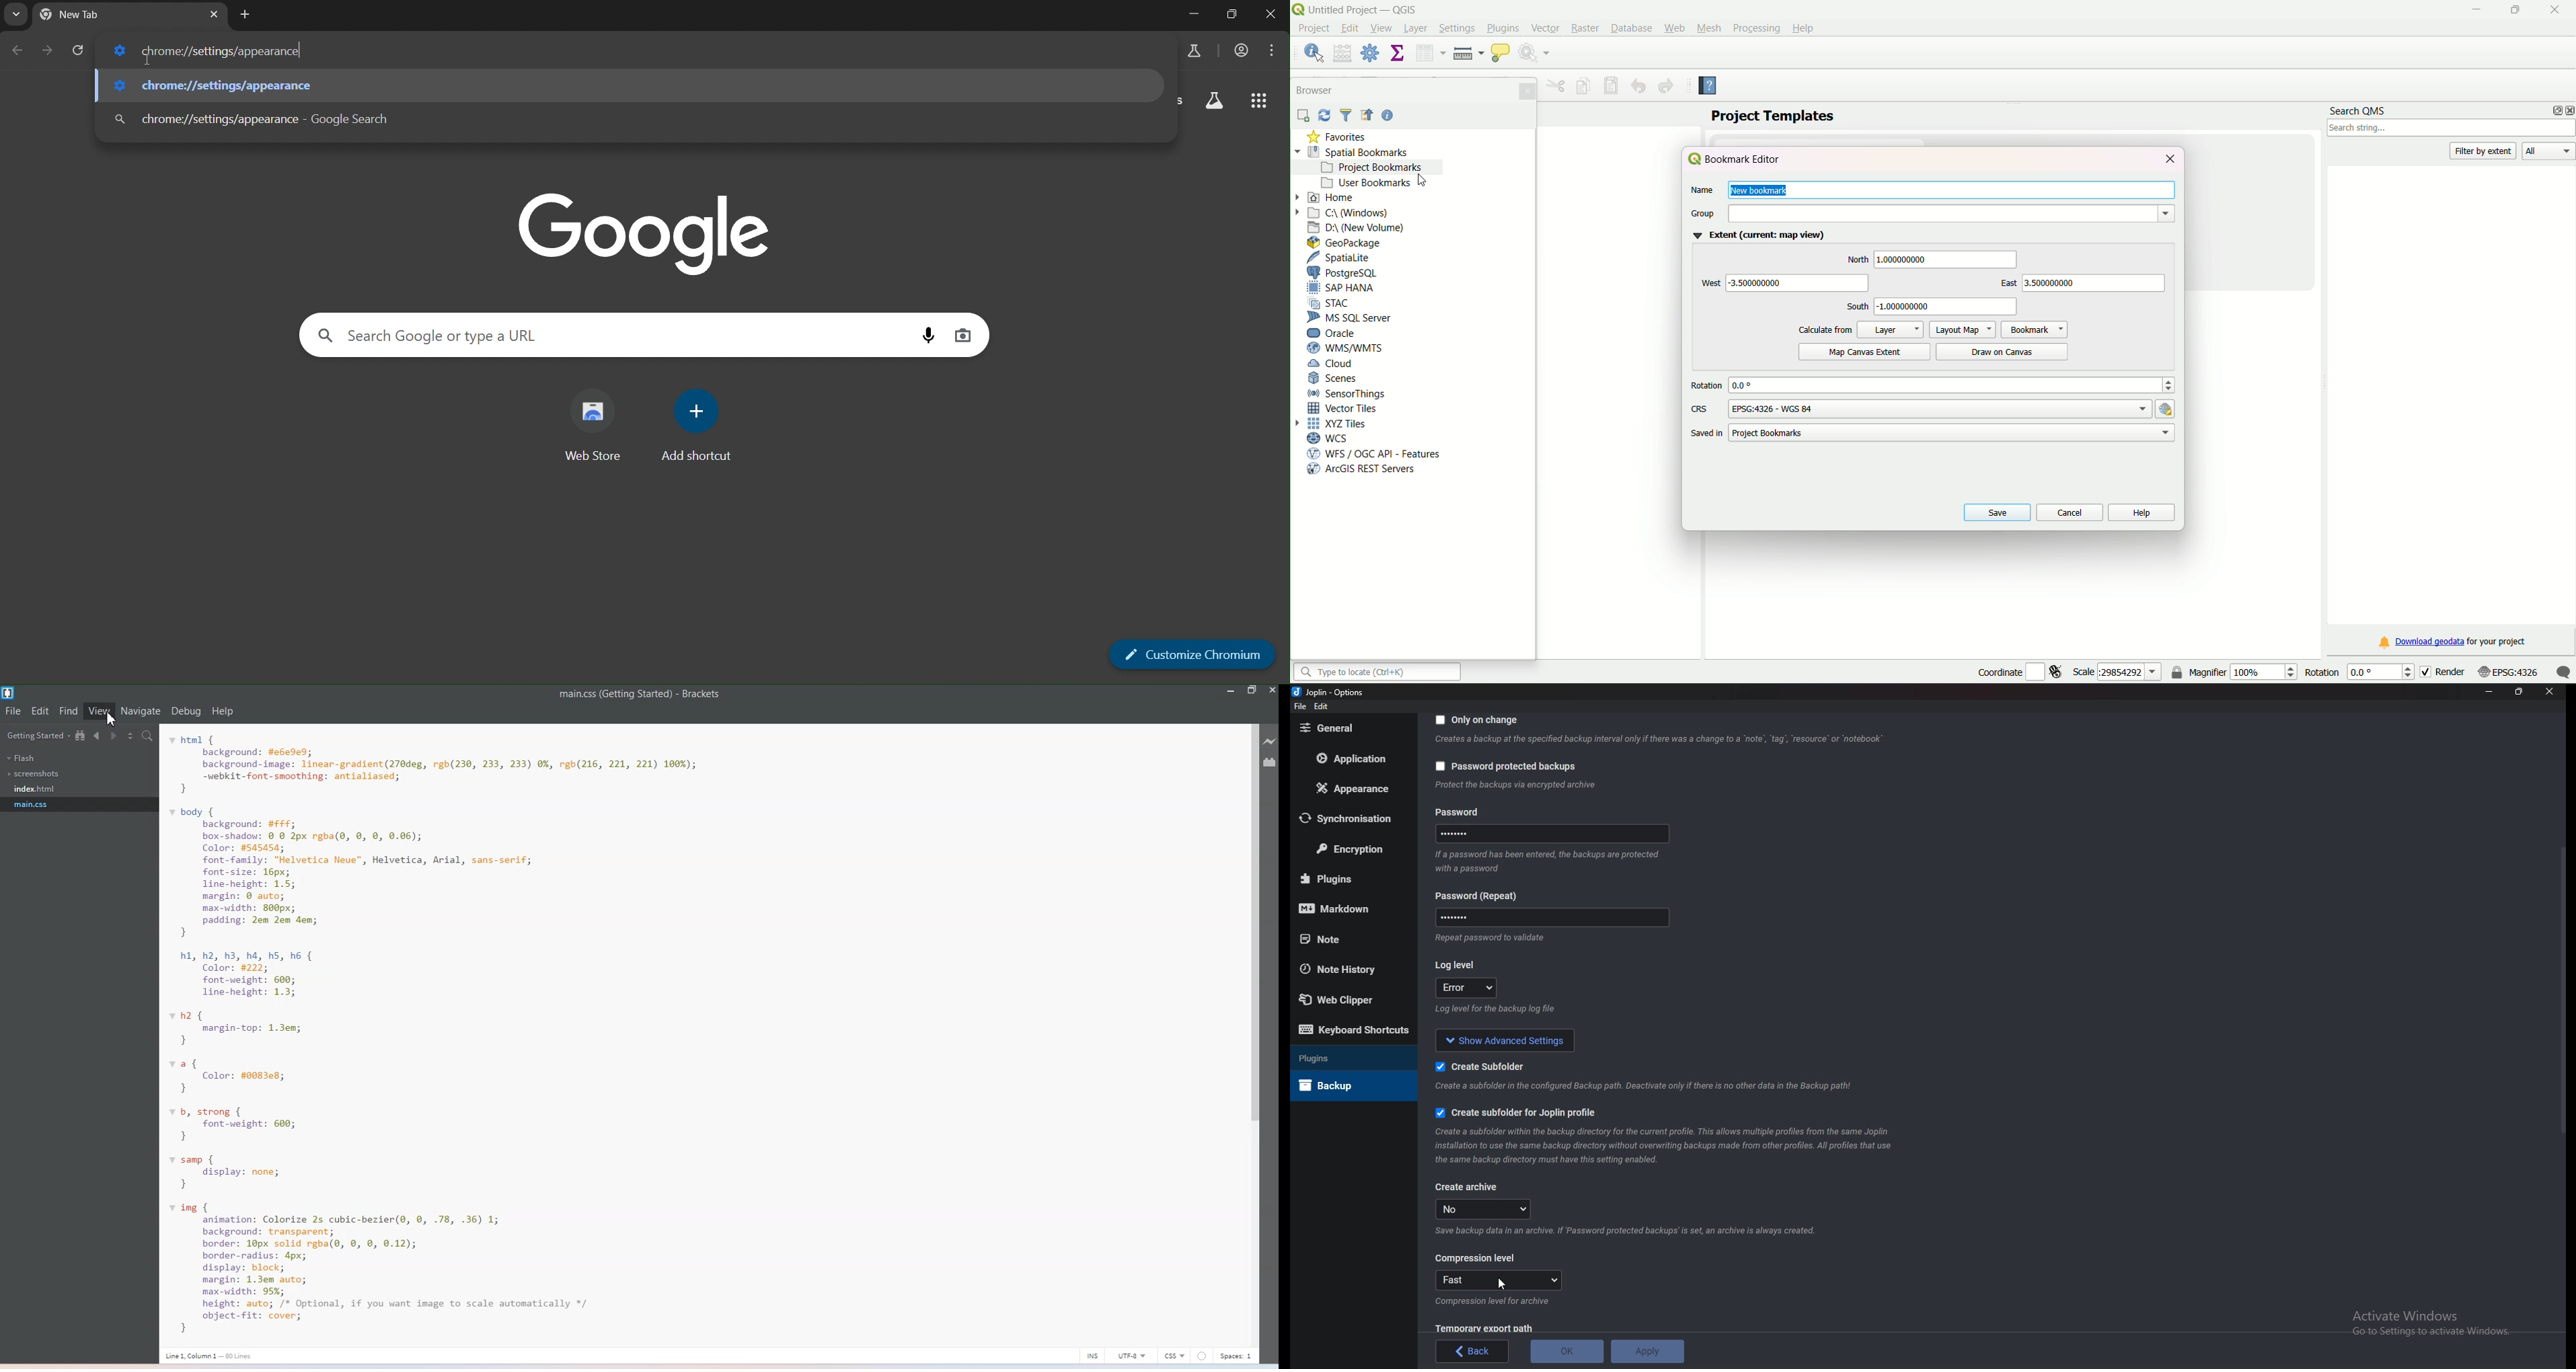 The image size is (2576, 1372). I want to click on View, so click(99, 711).